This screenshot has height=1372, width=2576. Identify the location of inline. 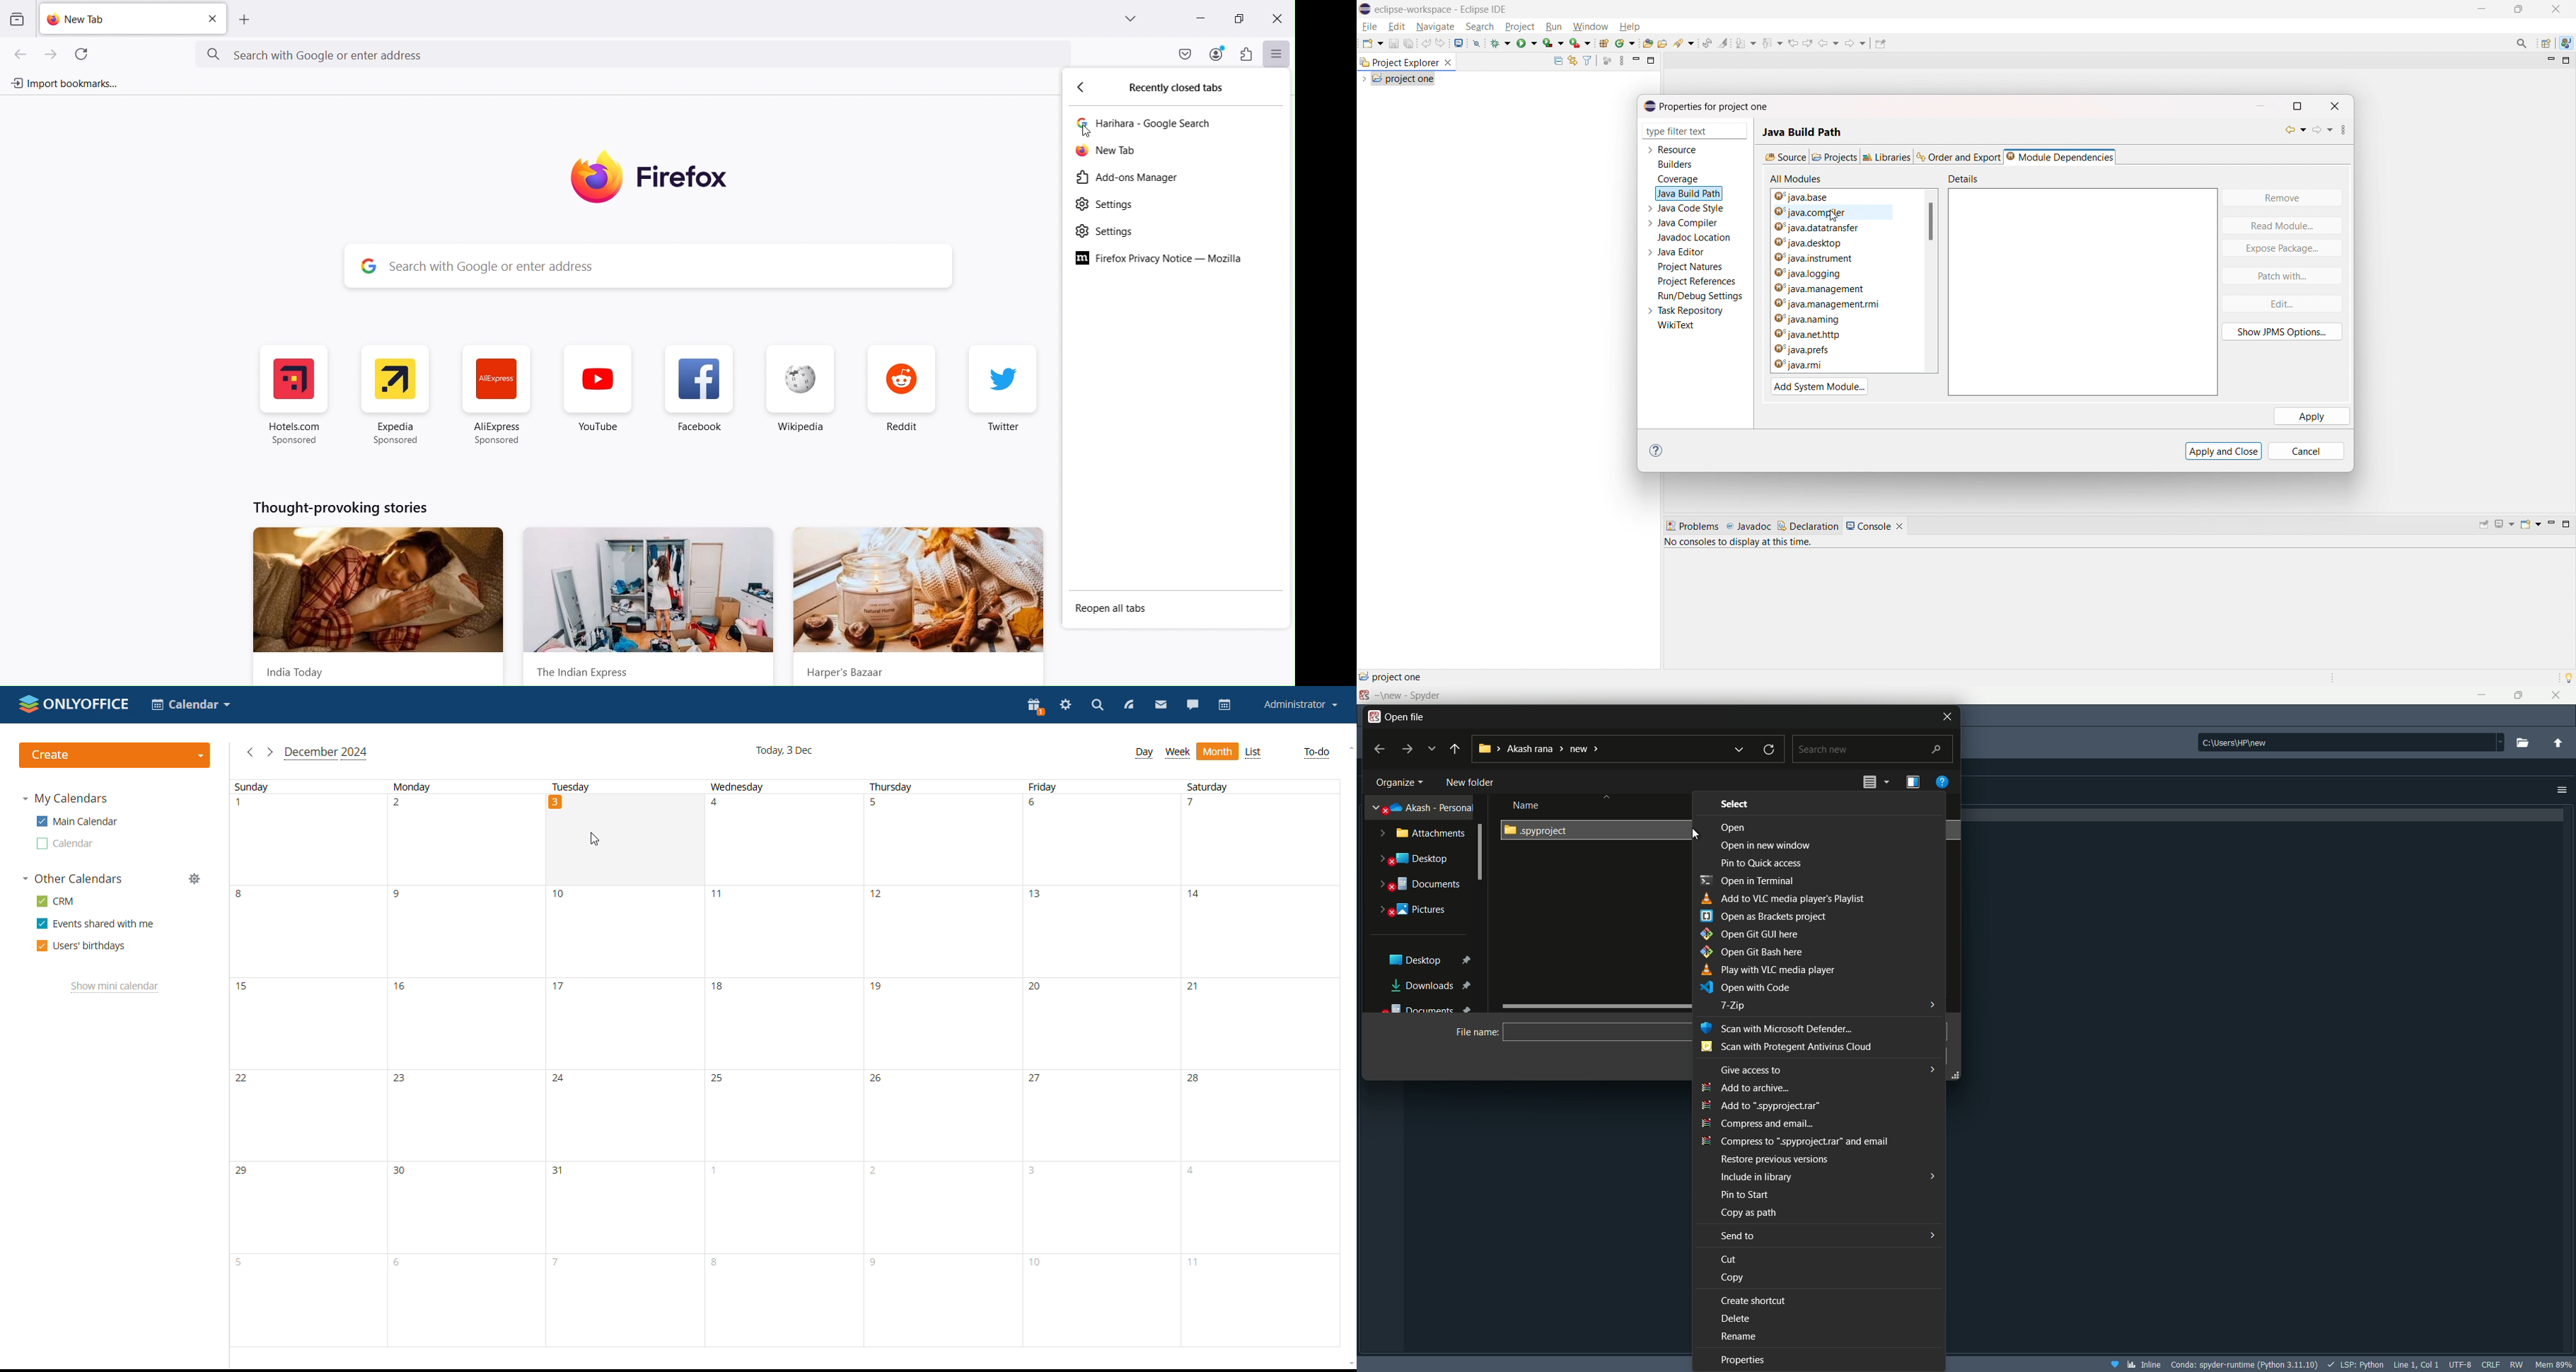
(2135, 1365).